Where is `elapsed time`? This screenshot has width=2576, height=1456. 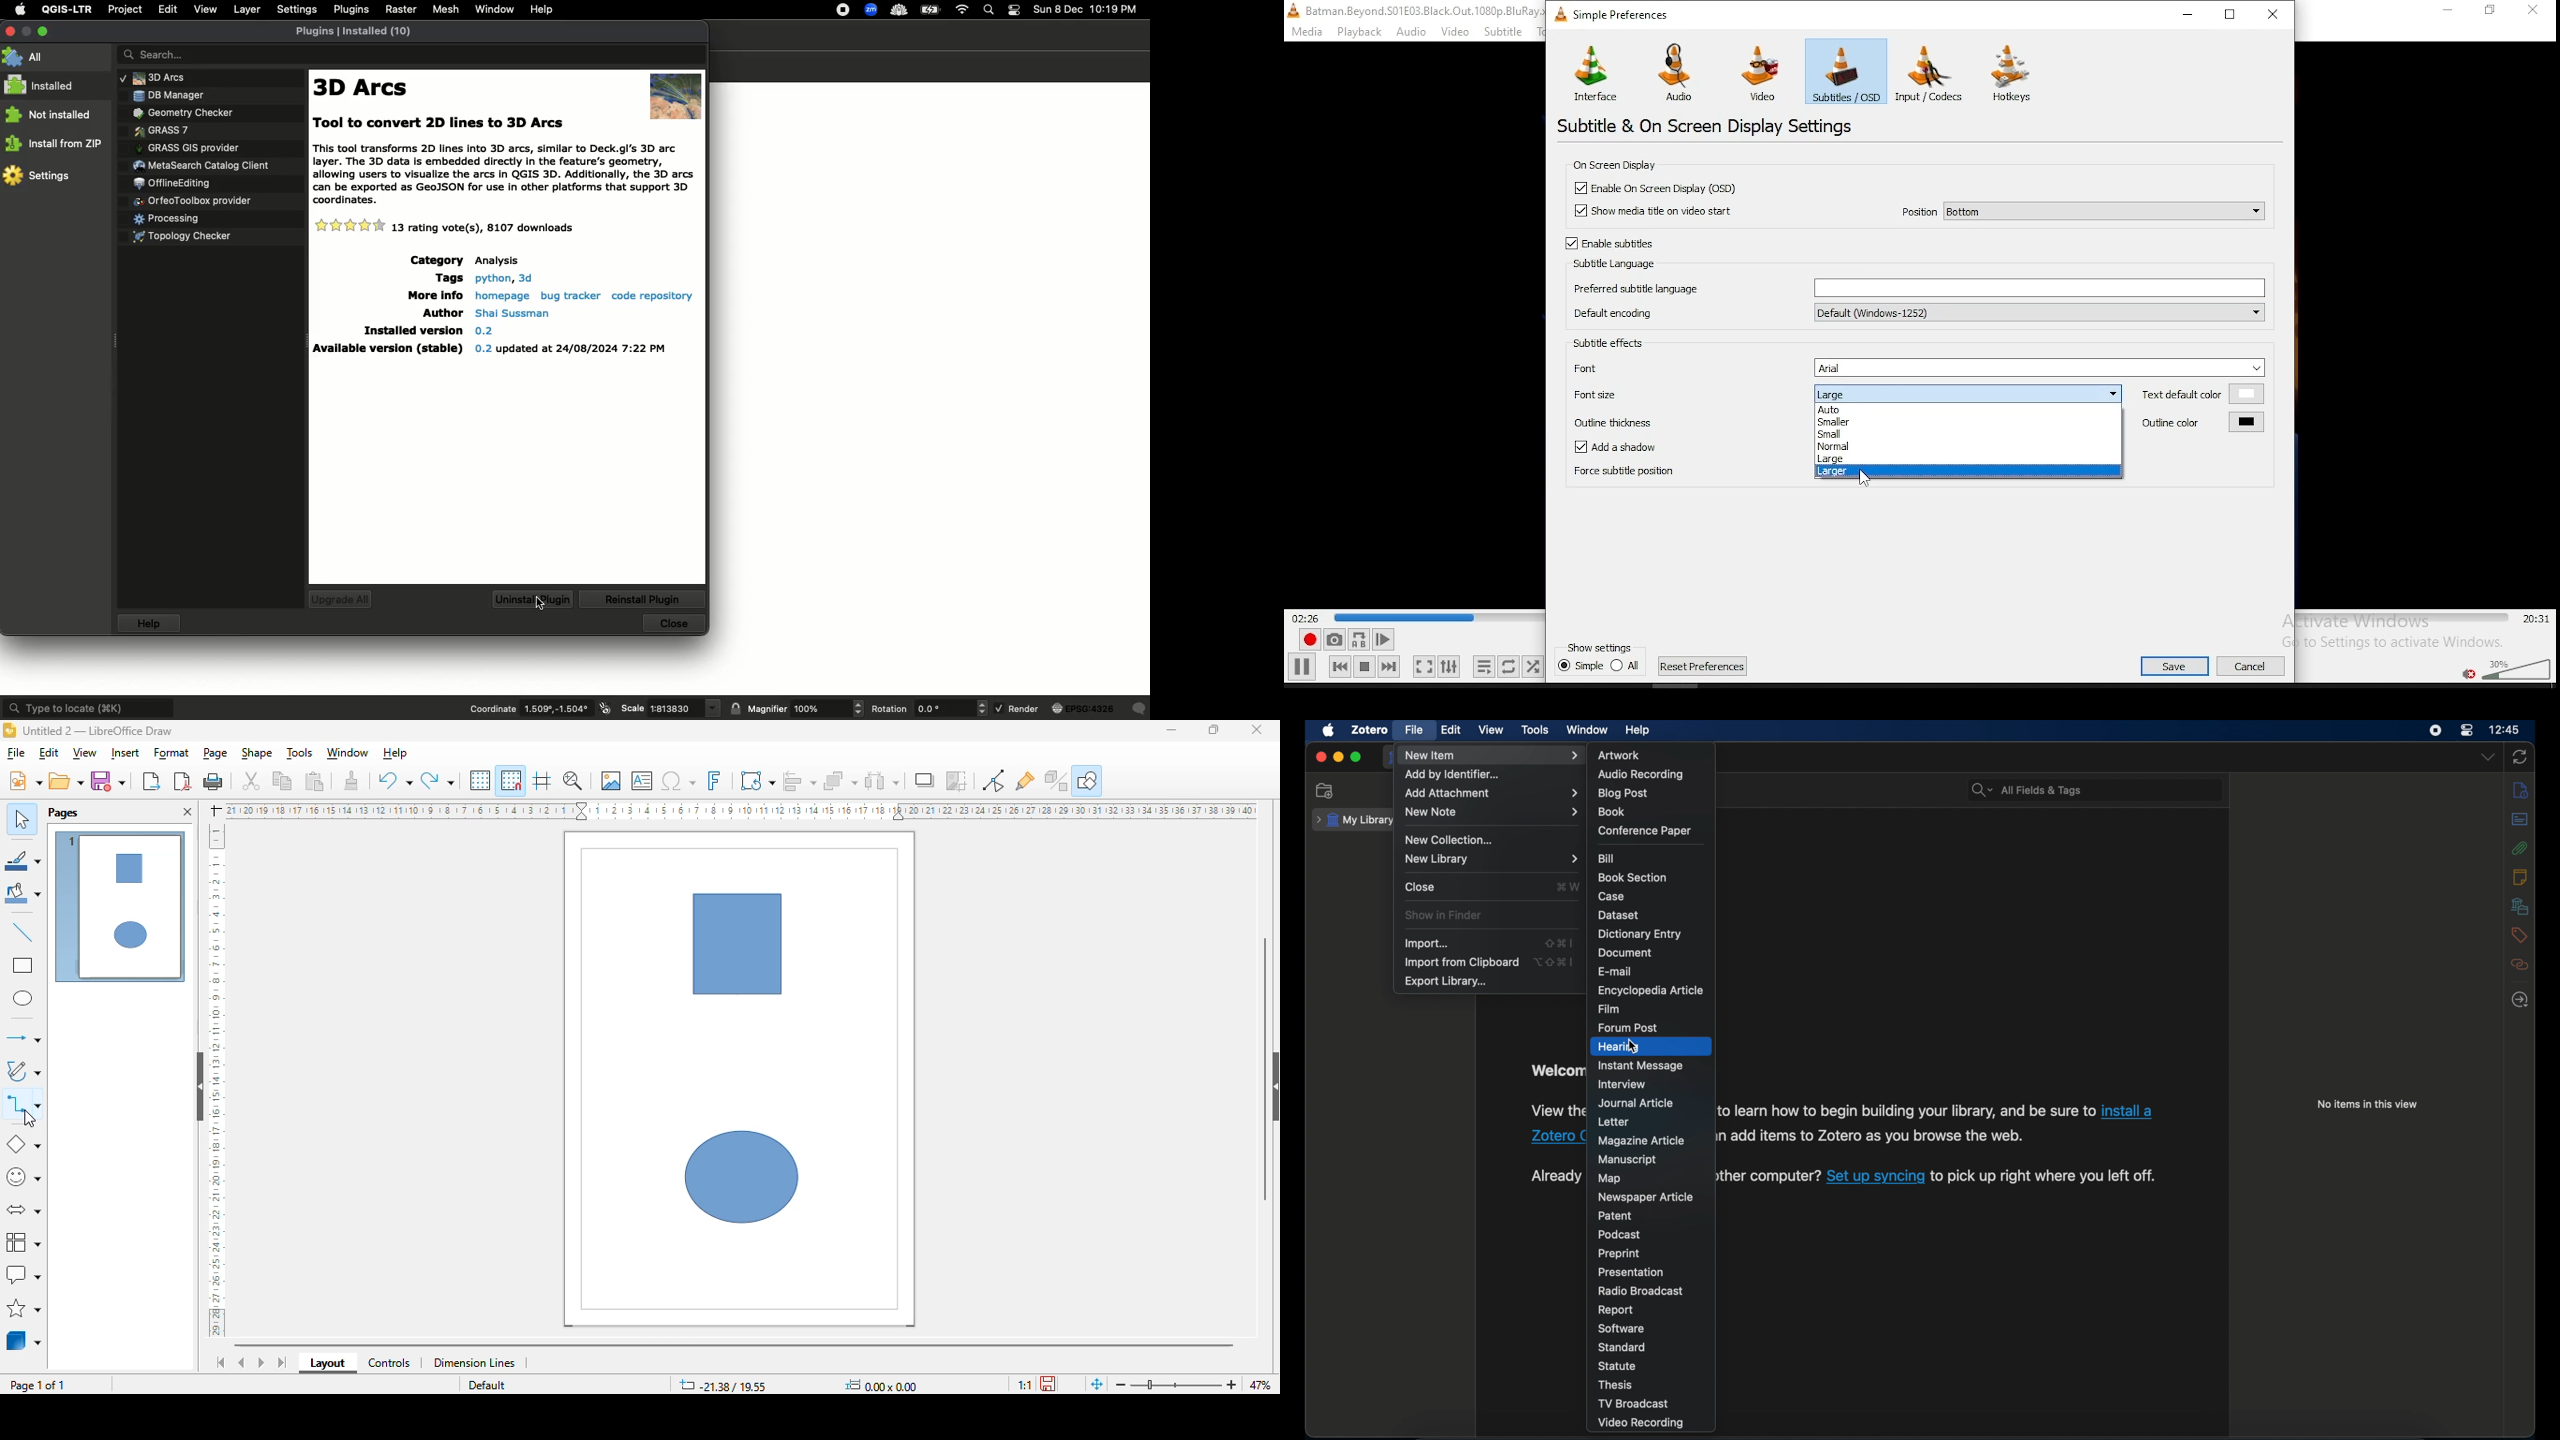 elapsed time is located at coordinates (1307, 616).